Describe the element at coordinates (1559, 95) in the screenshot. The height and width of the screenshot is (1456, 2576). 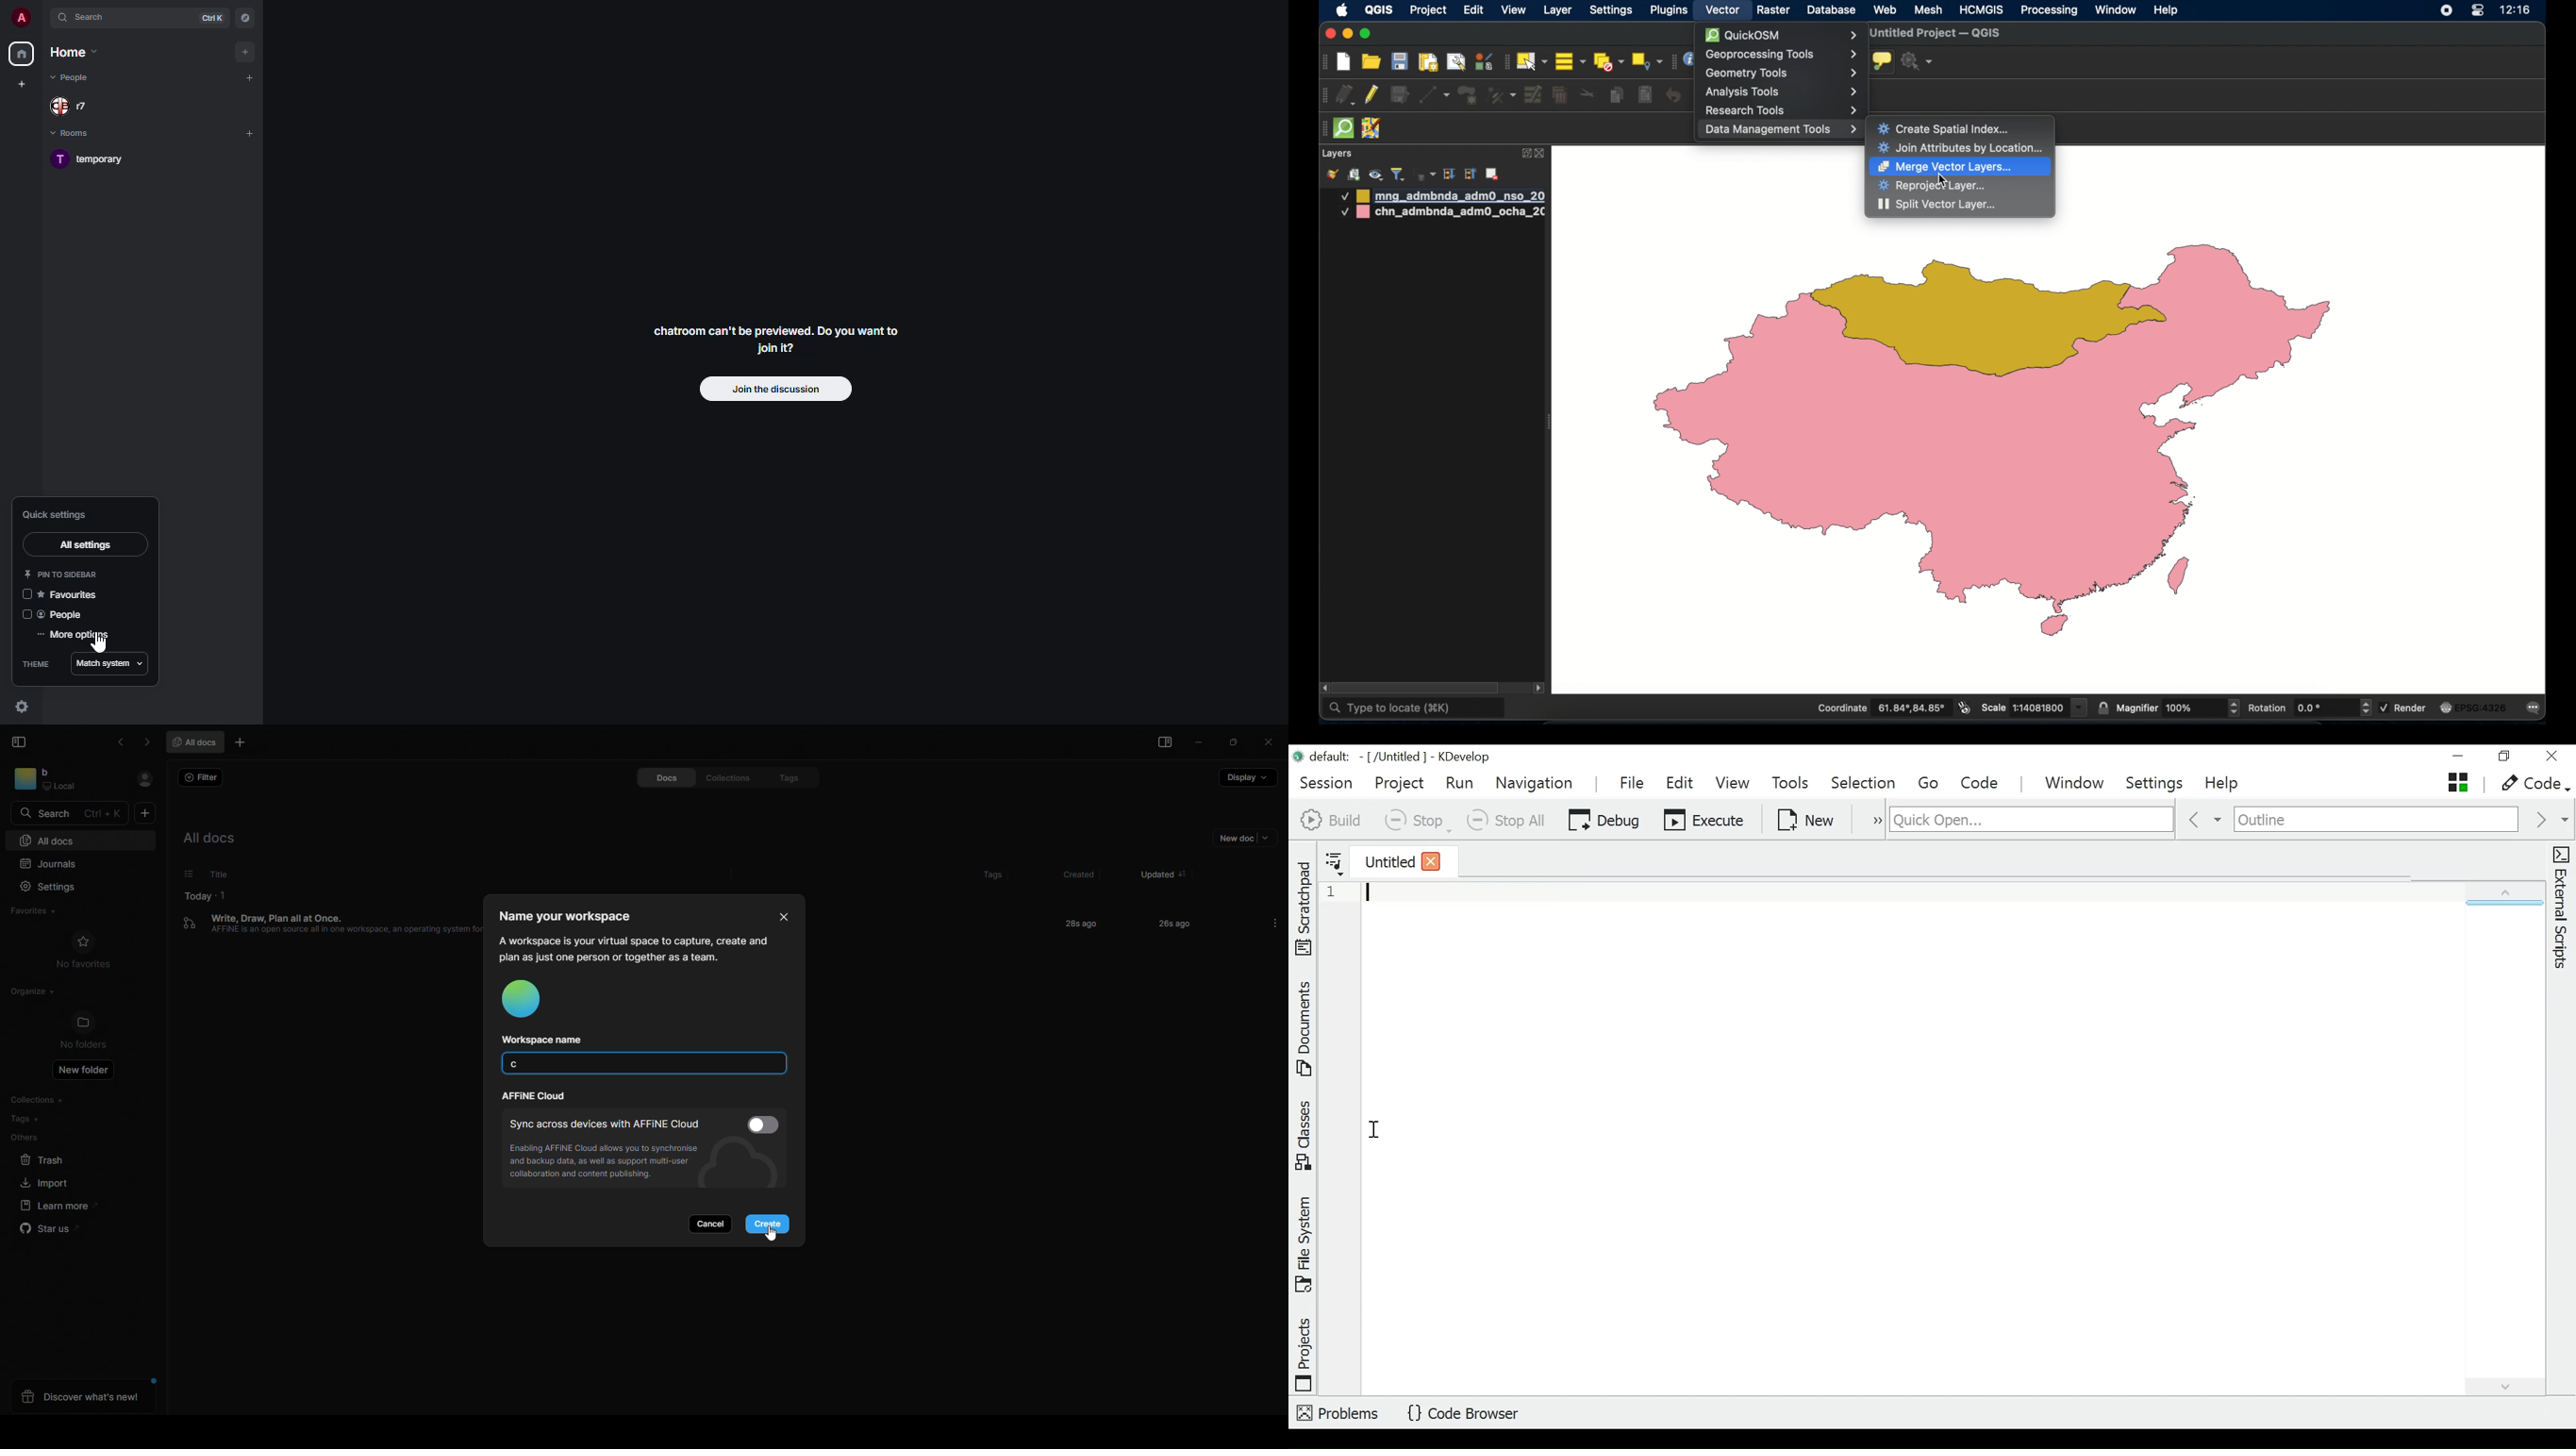
I see `delet selected` at that location.